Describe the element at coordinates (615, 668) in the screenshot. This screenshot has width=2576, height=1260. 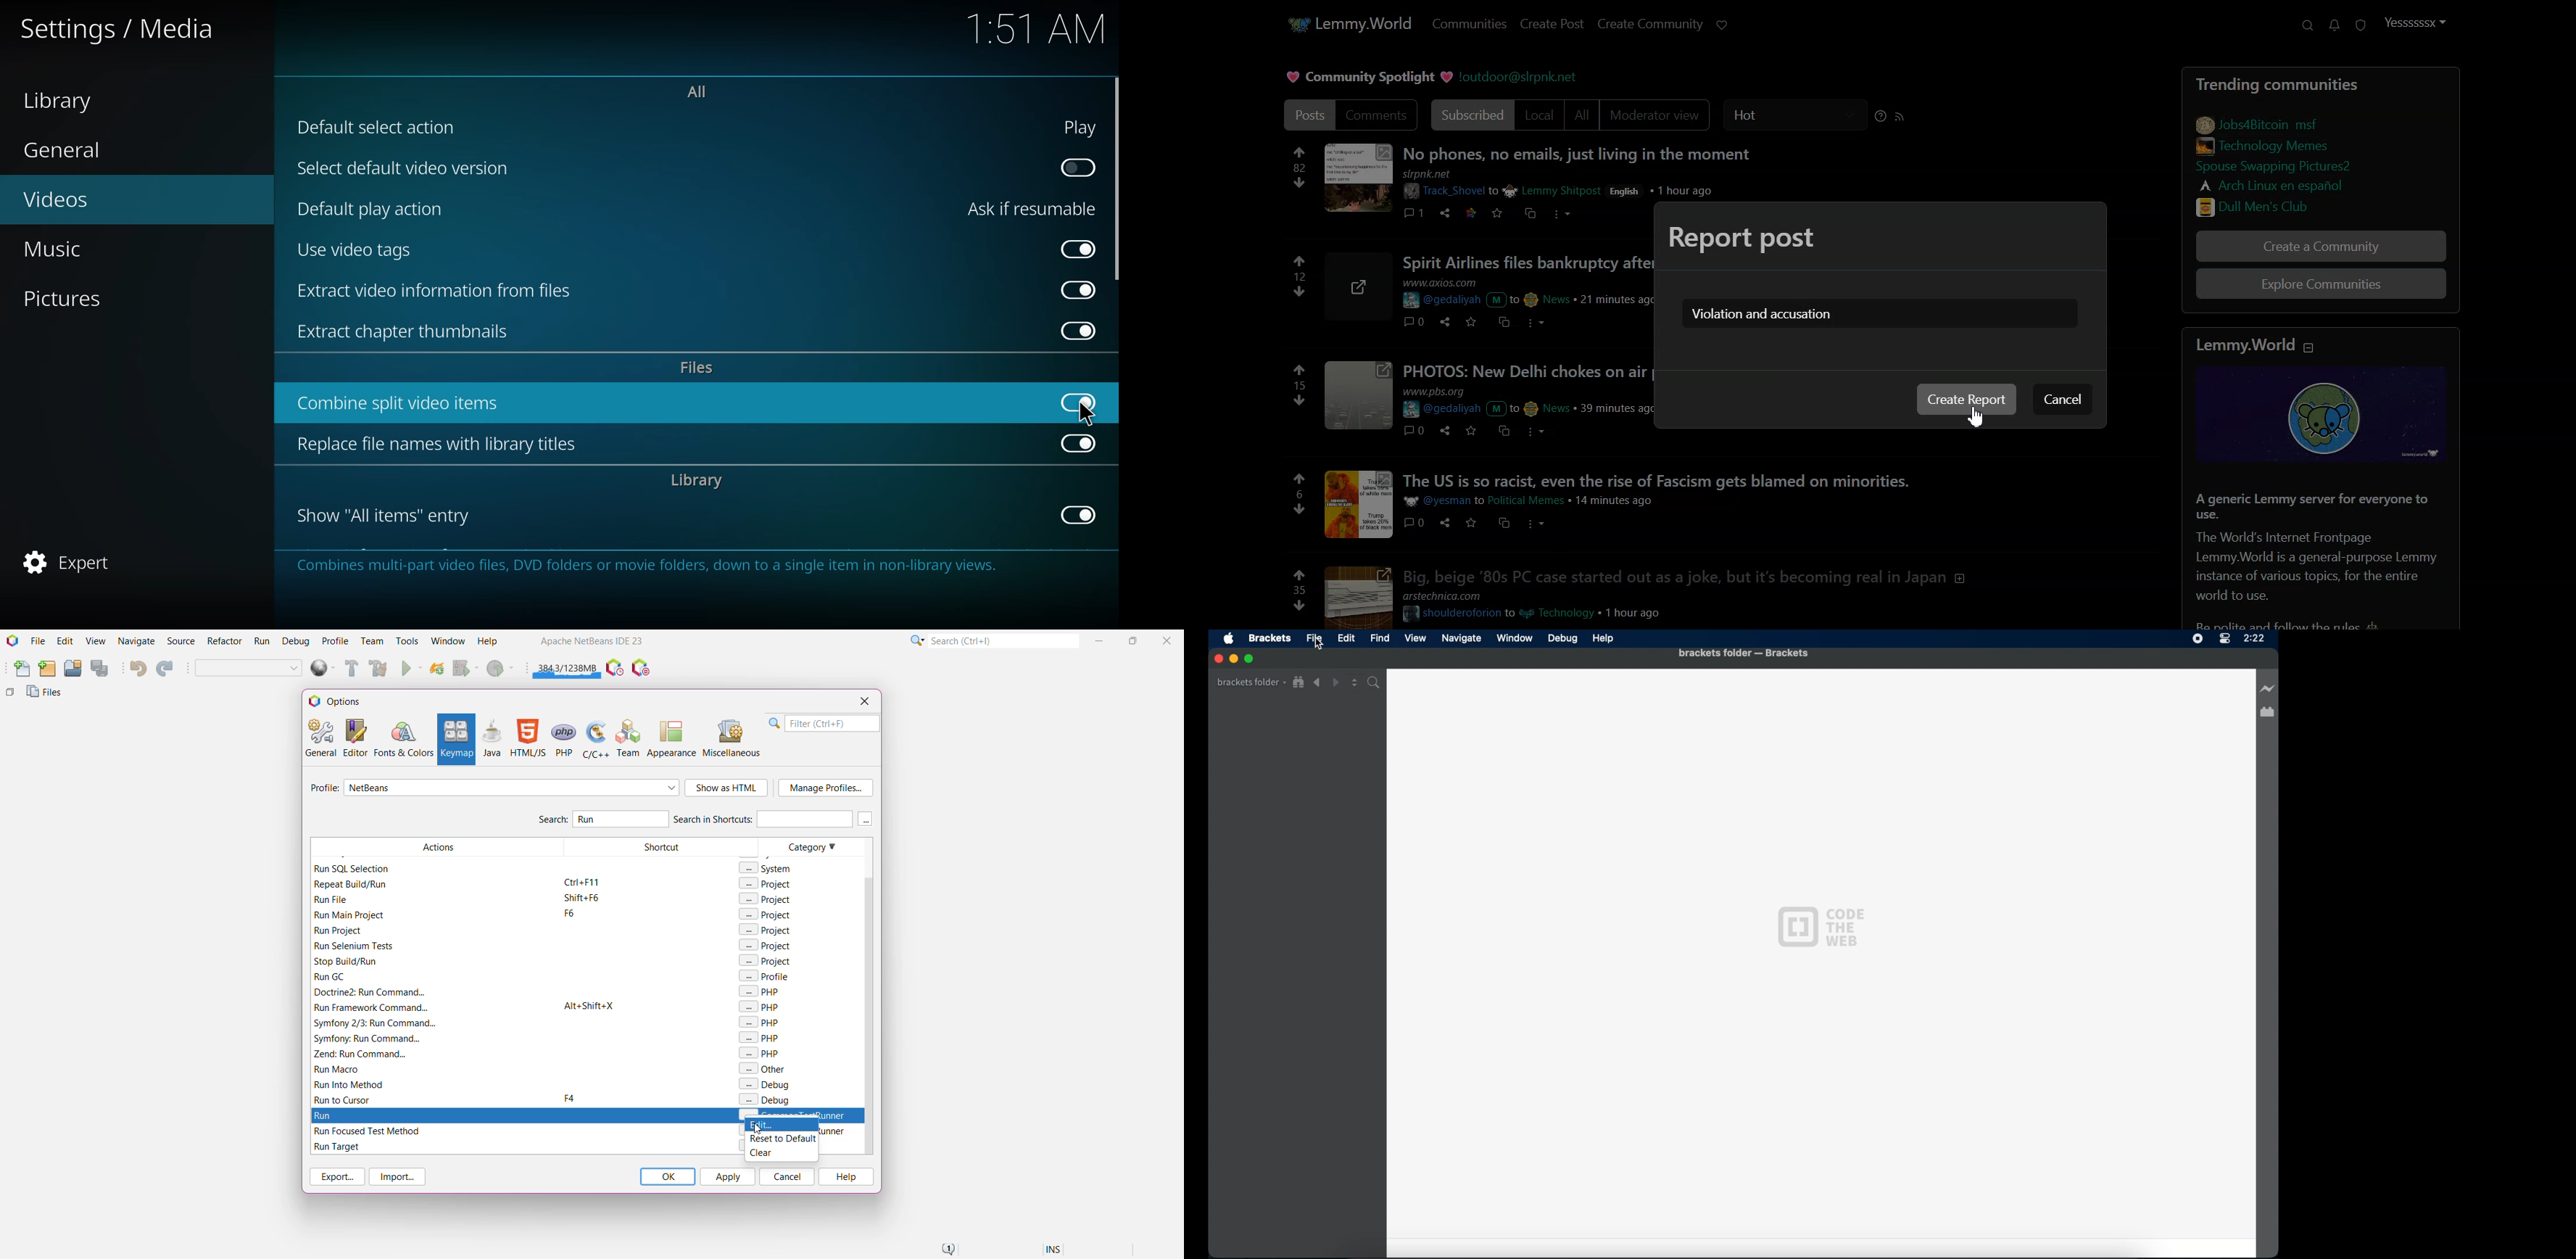
I see `Pause IDE profiling and take a Snapshot` at that location.